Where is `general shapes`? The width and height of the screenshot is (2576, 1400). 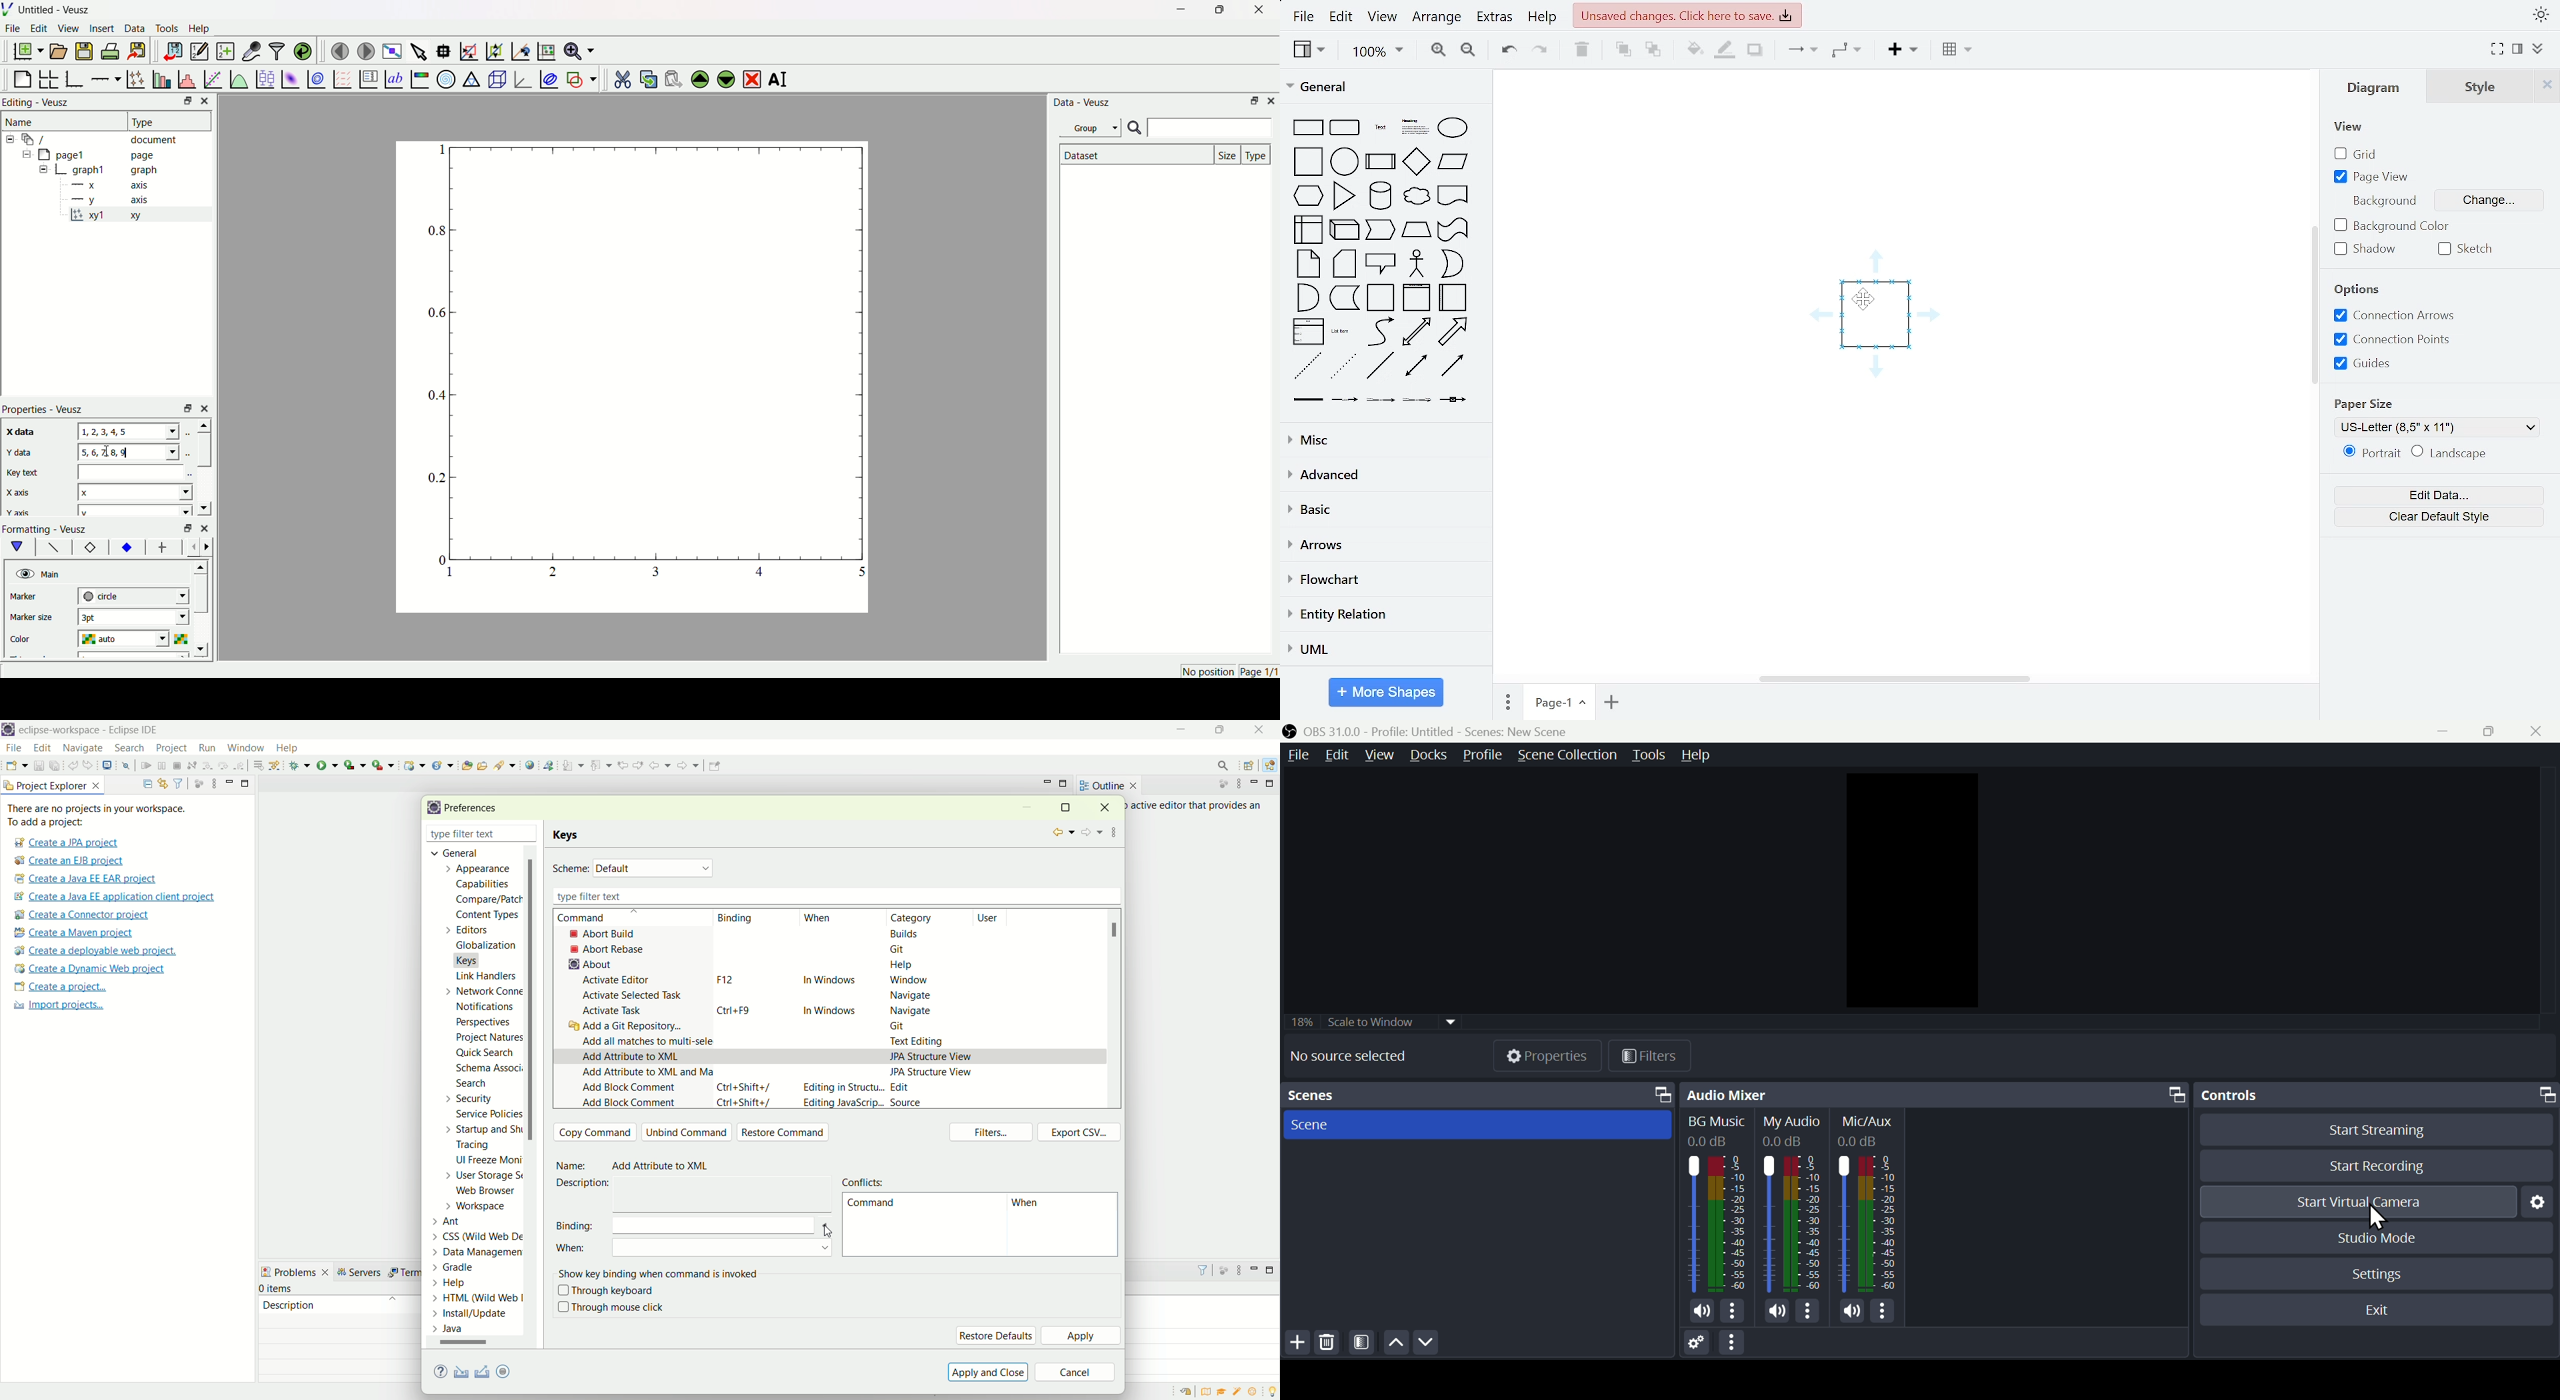
general shapes is located at coordinates (1307, 159).